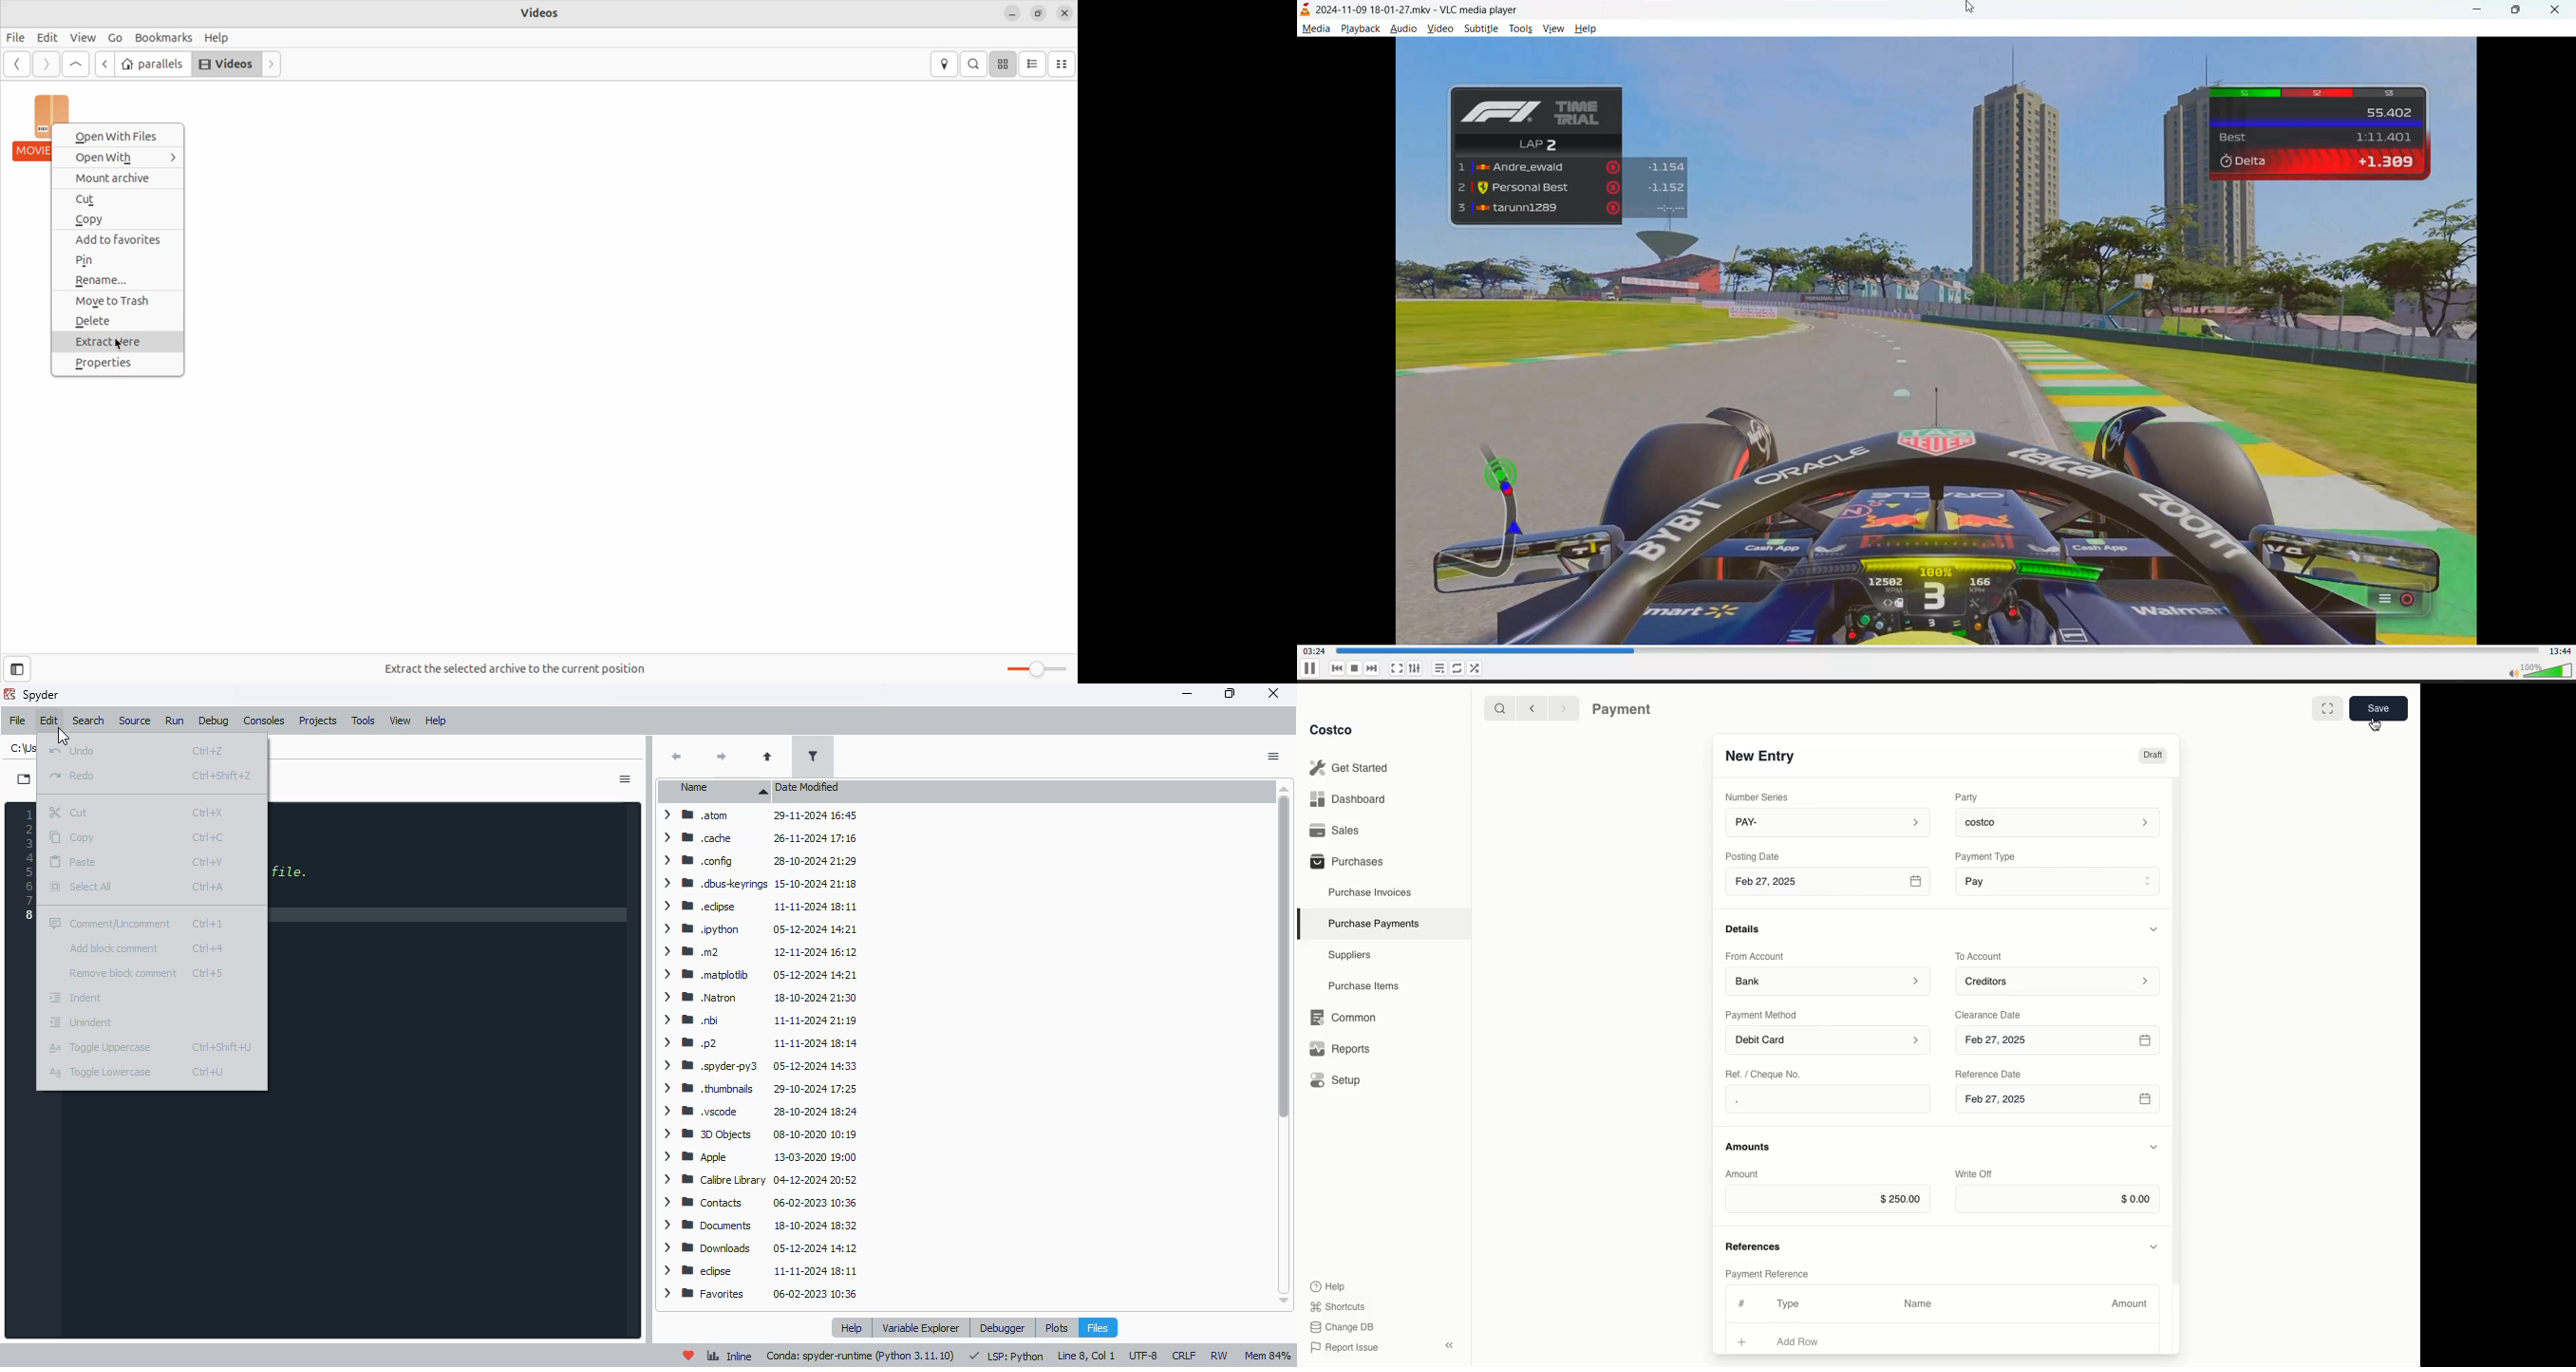  What do you see at coordinates (437, 721) in the screenshot?
I see `help` at bounding box center [437, 721].